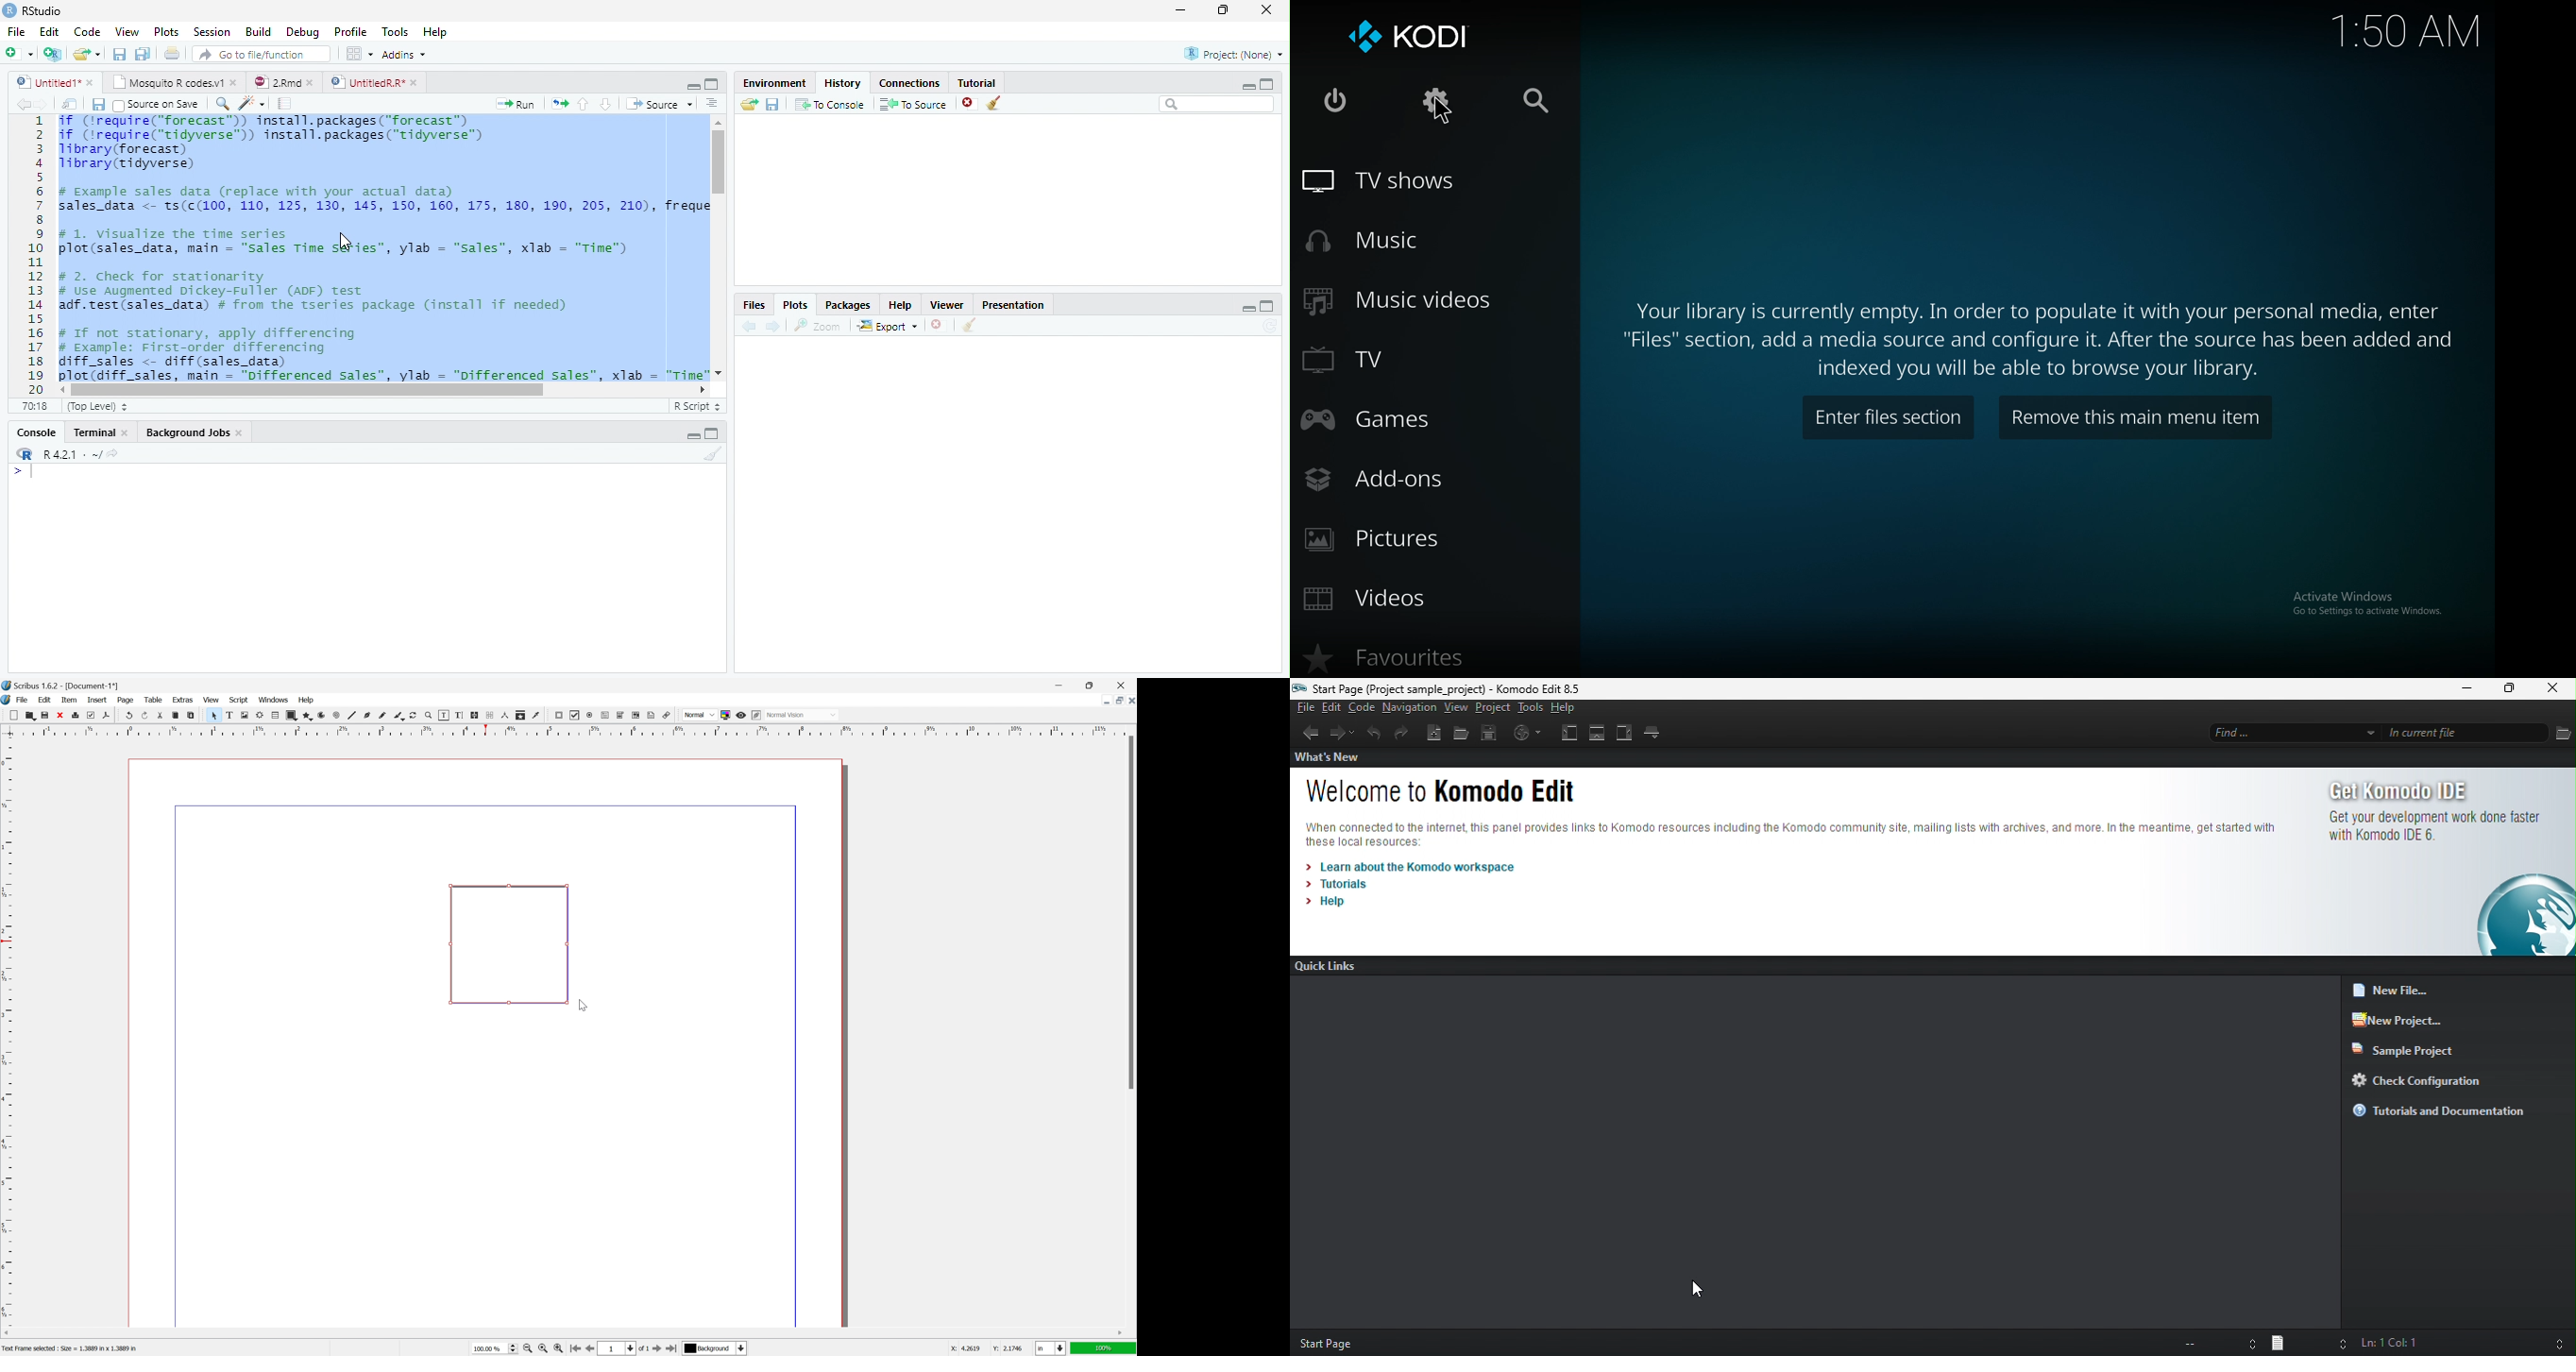  I want to click on unlink text frames, so click(490, 715).